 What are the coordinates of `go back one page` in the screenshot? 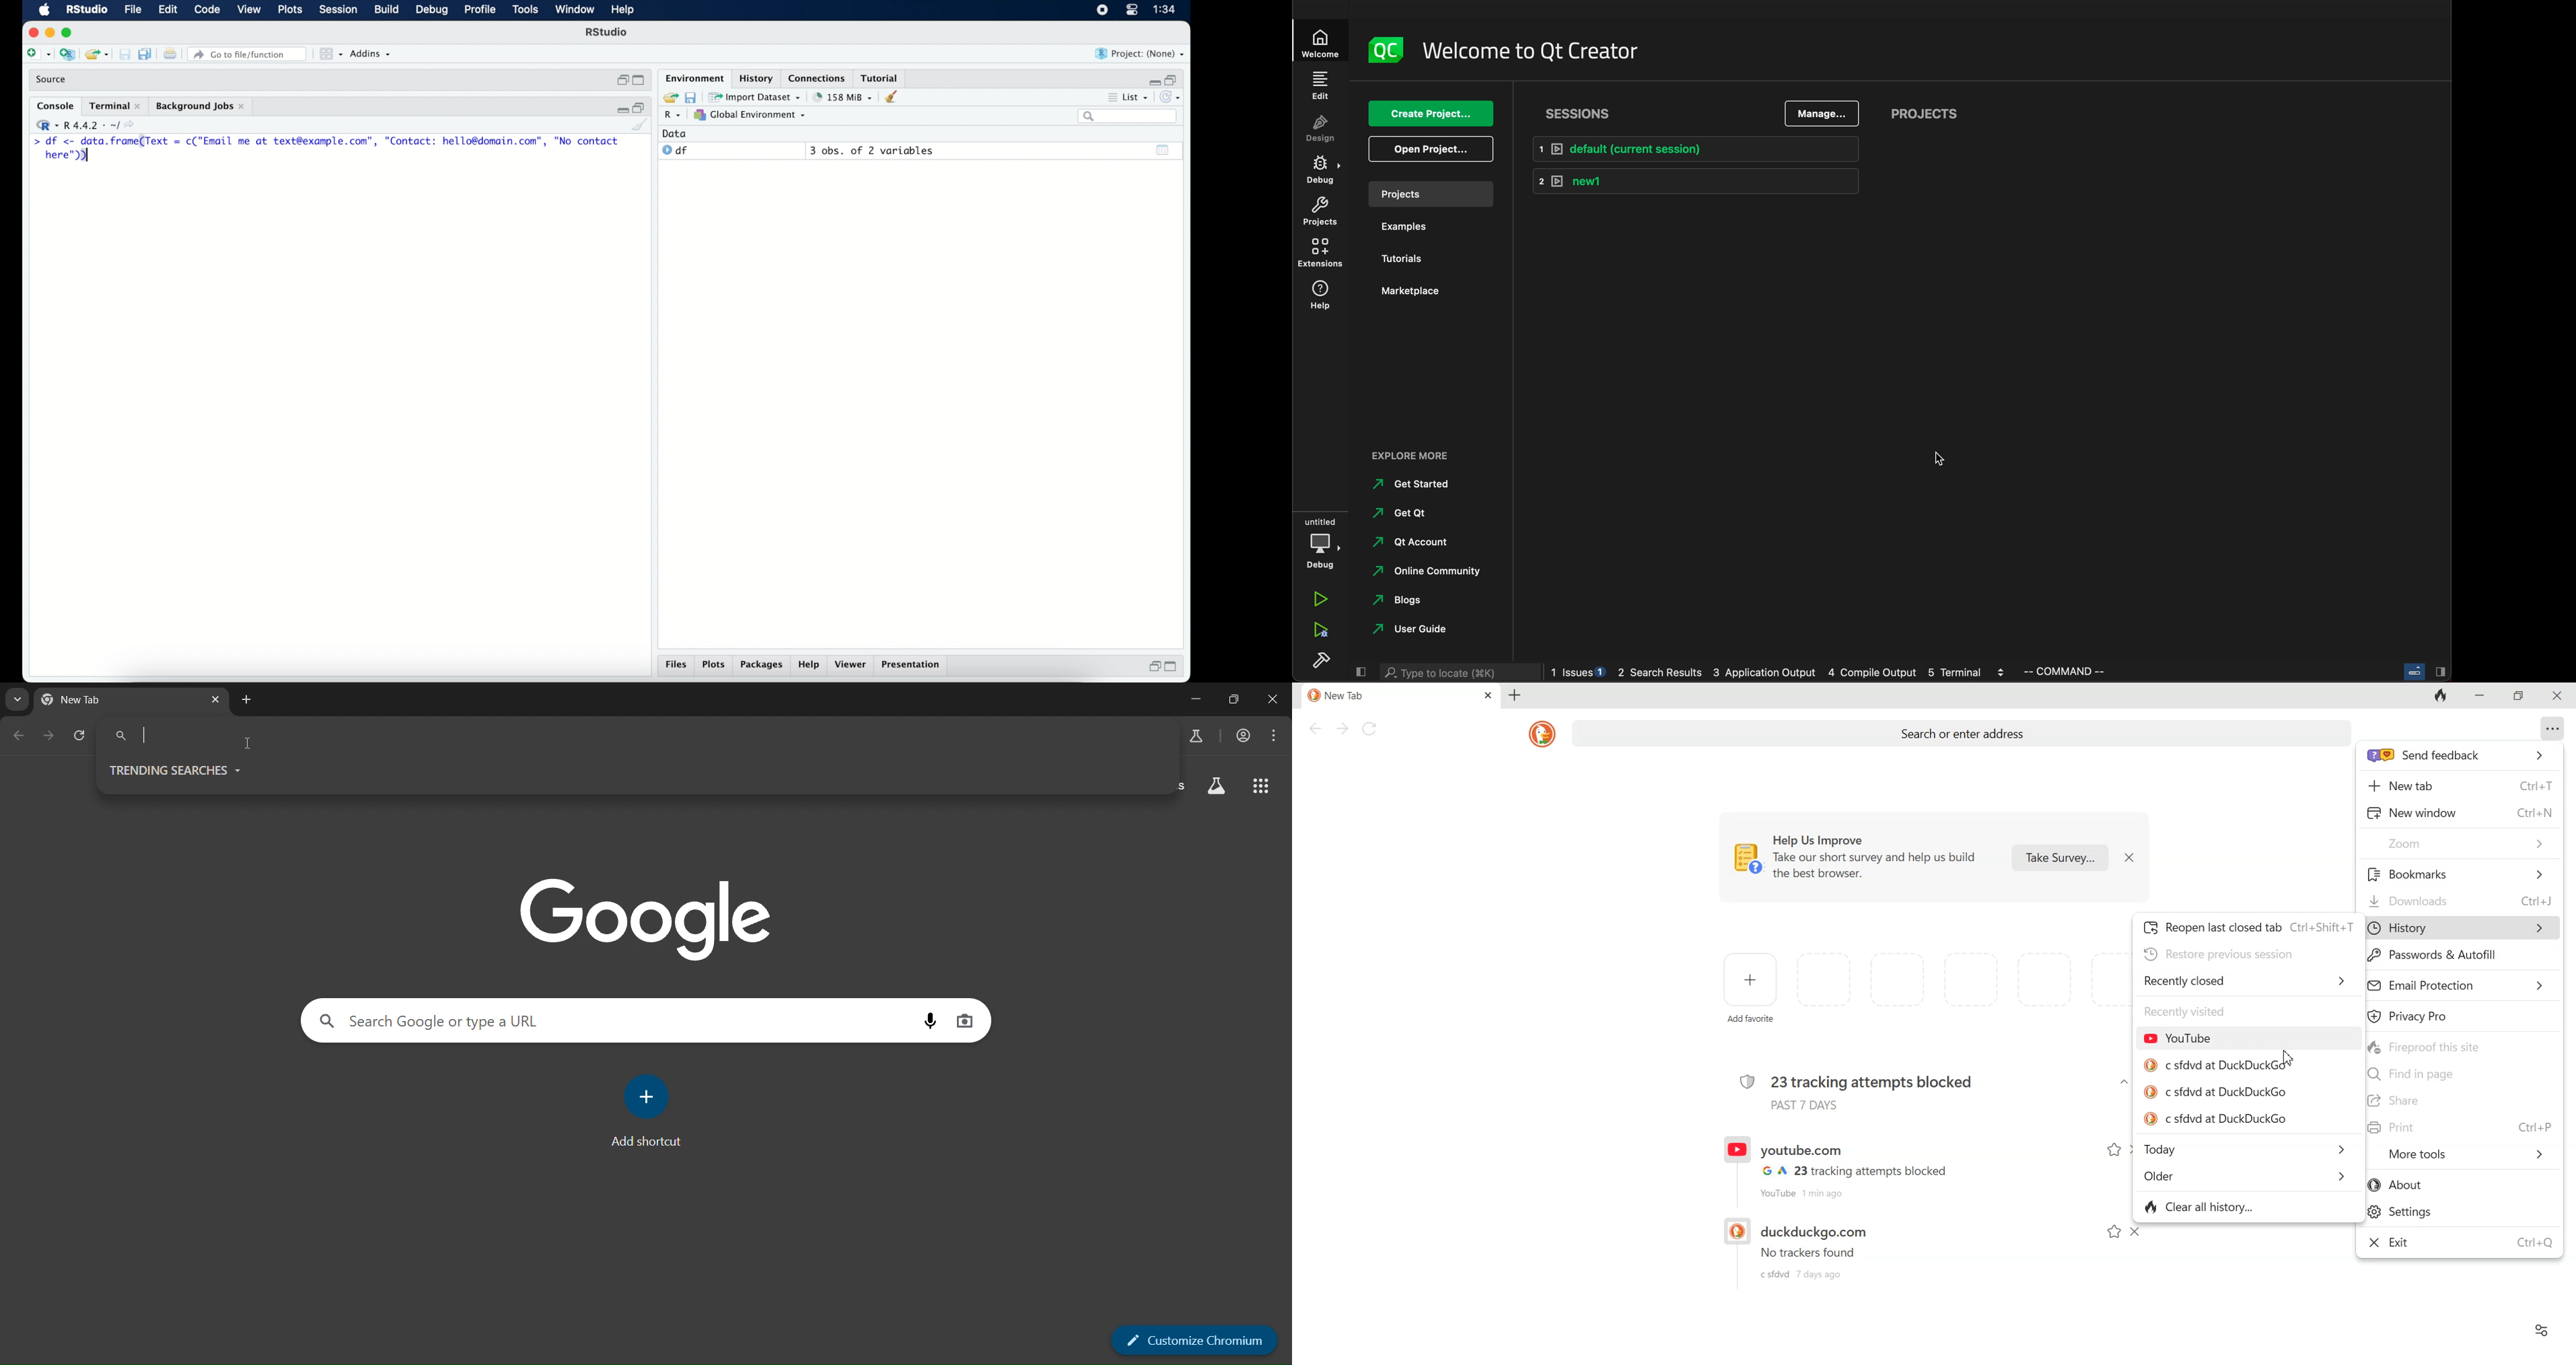 It's located at (19, 737).